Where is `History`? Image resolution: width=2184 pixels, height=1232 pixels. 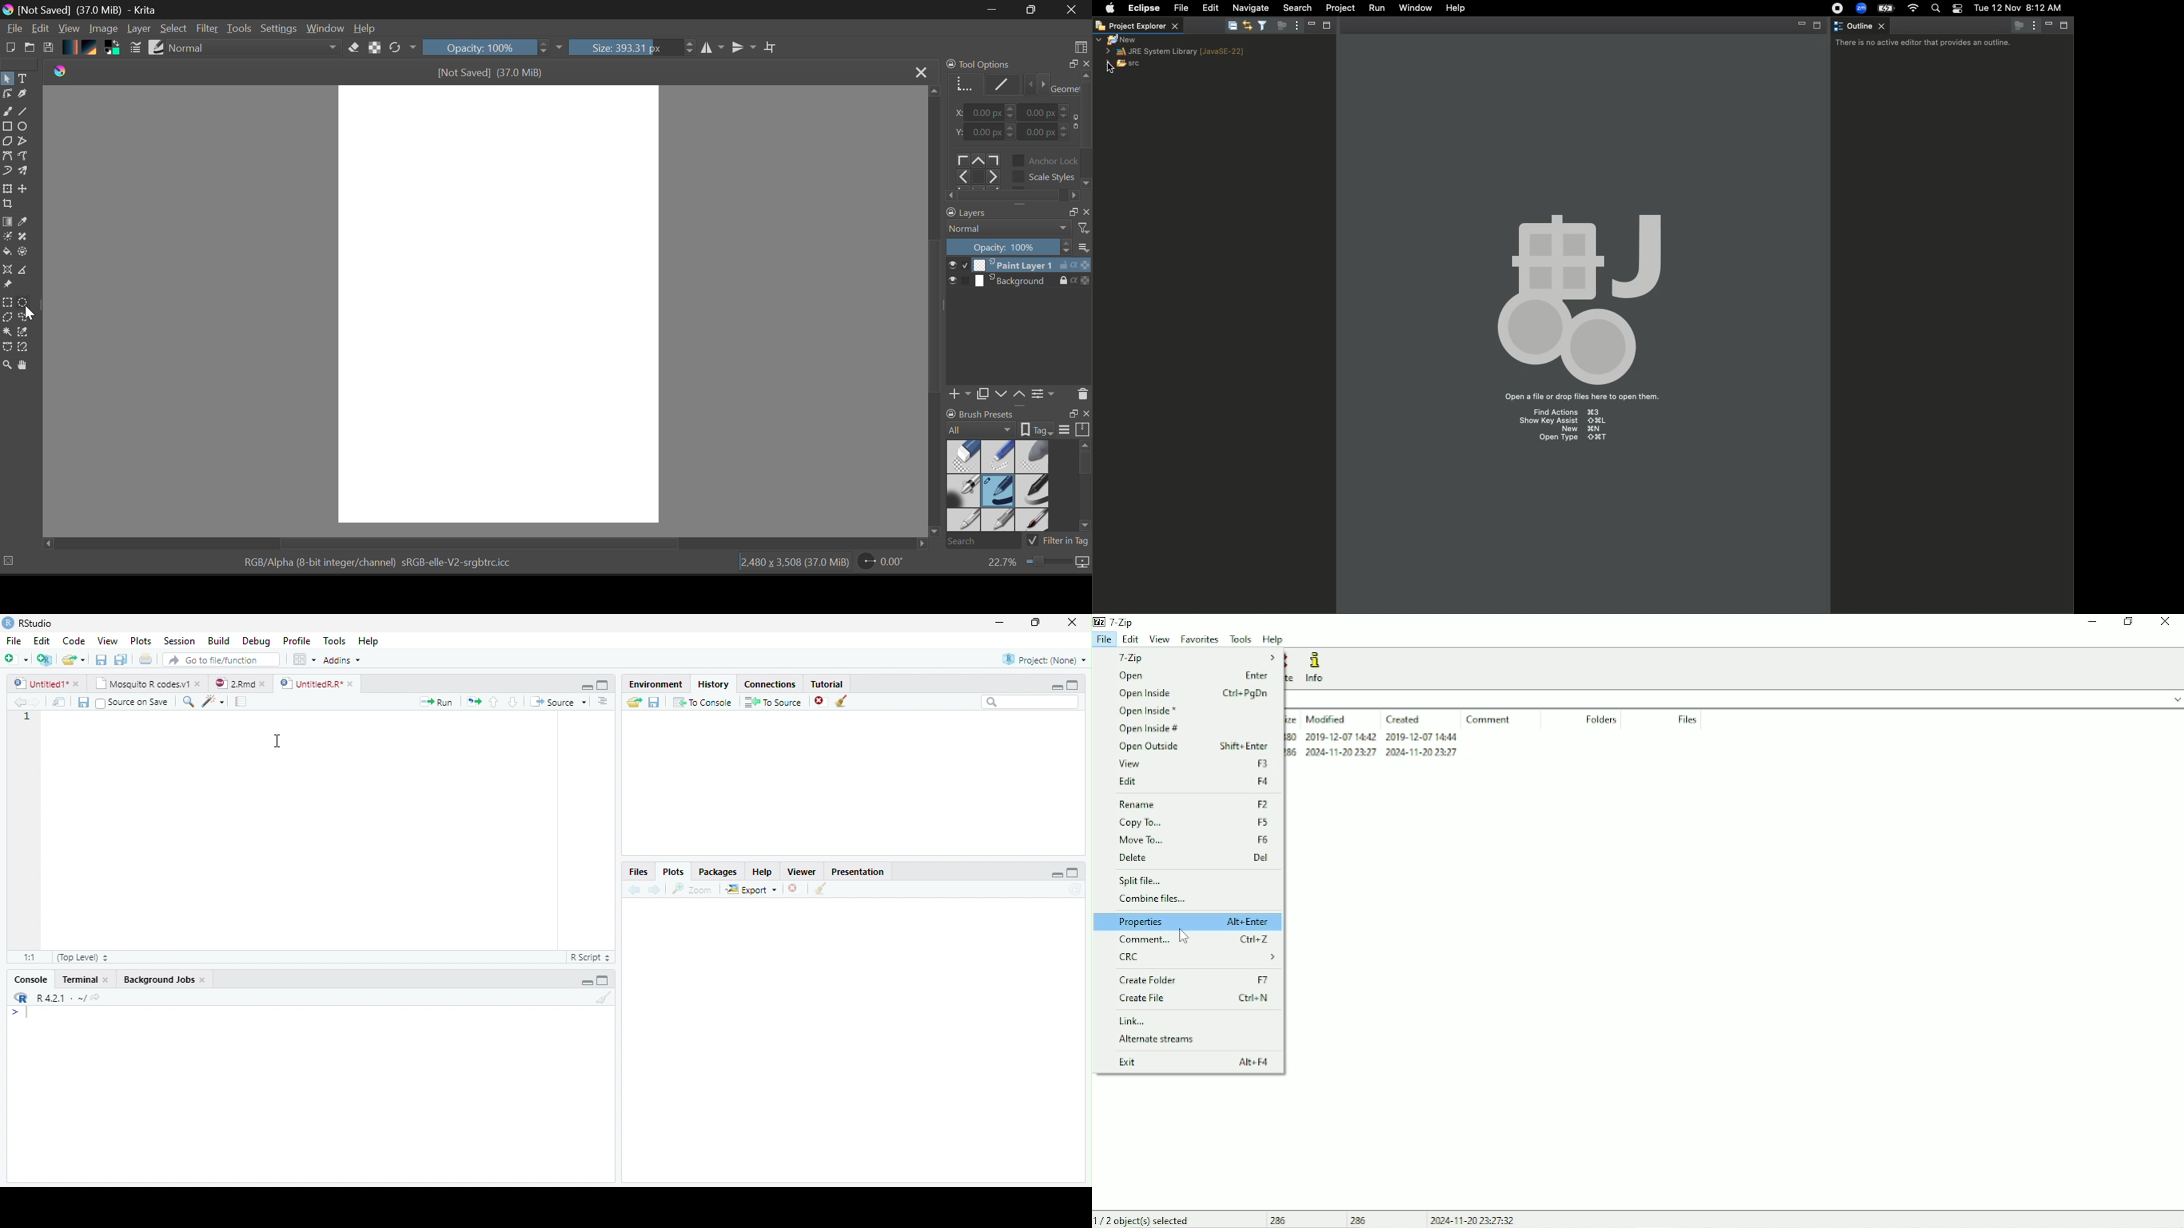
History is located at coordinates (714, 684).